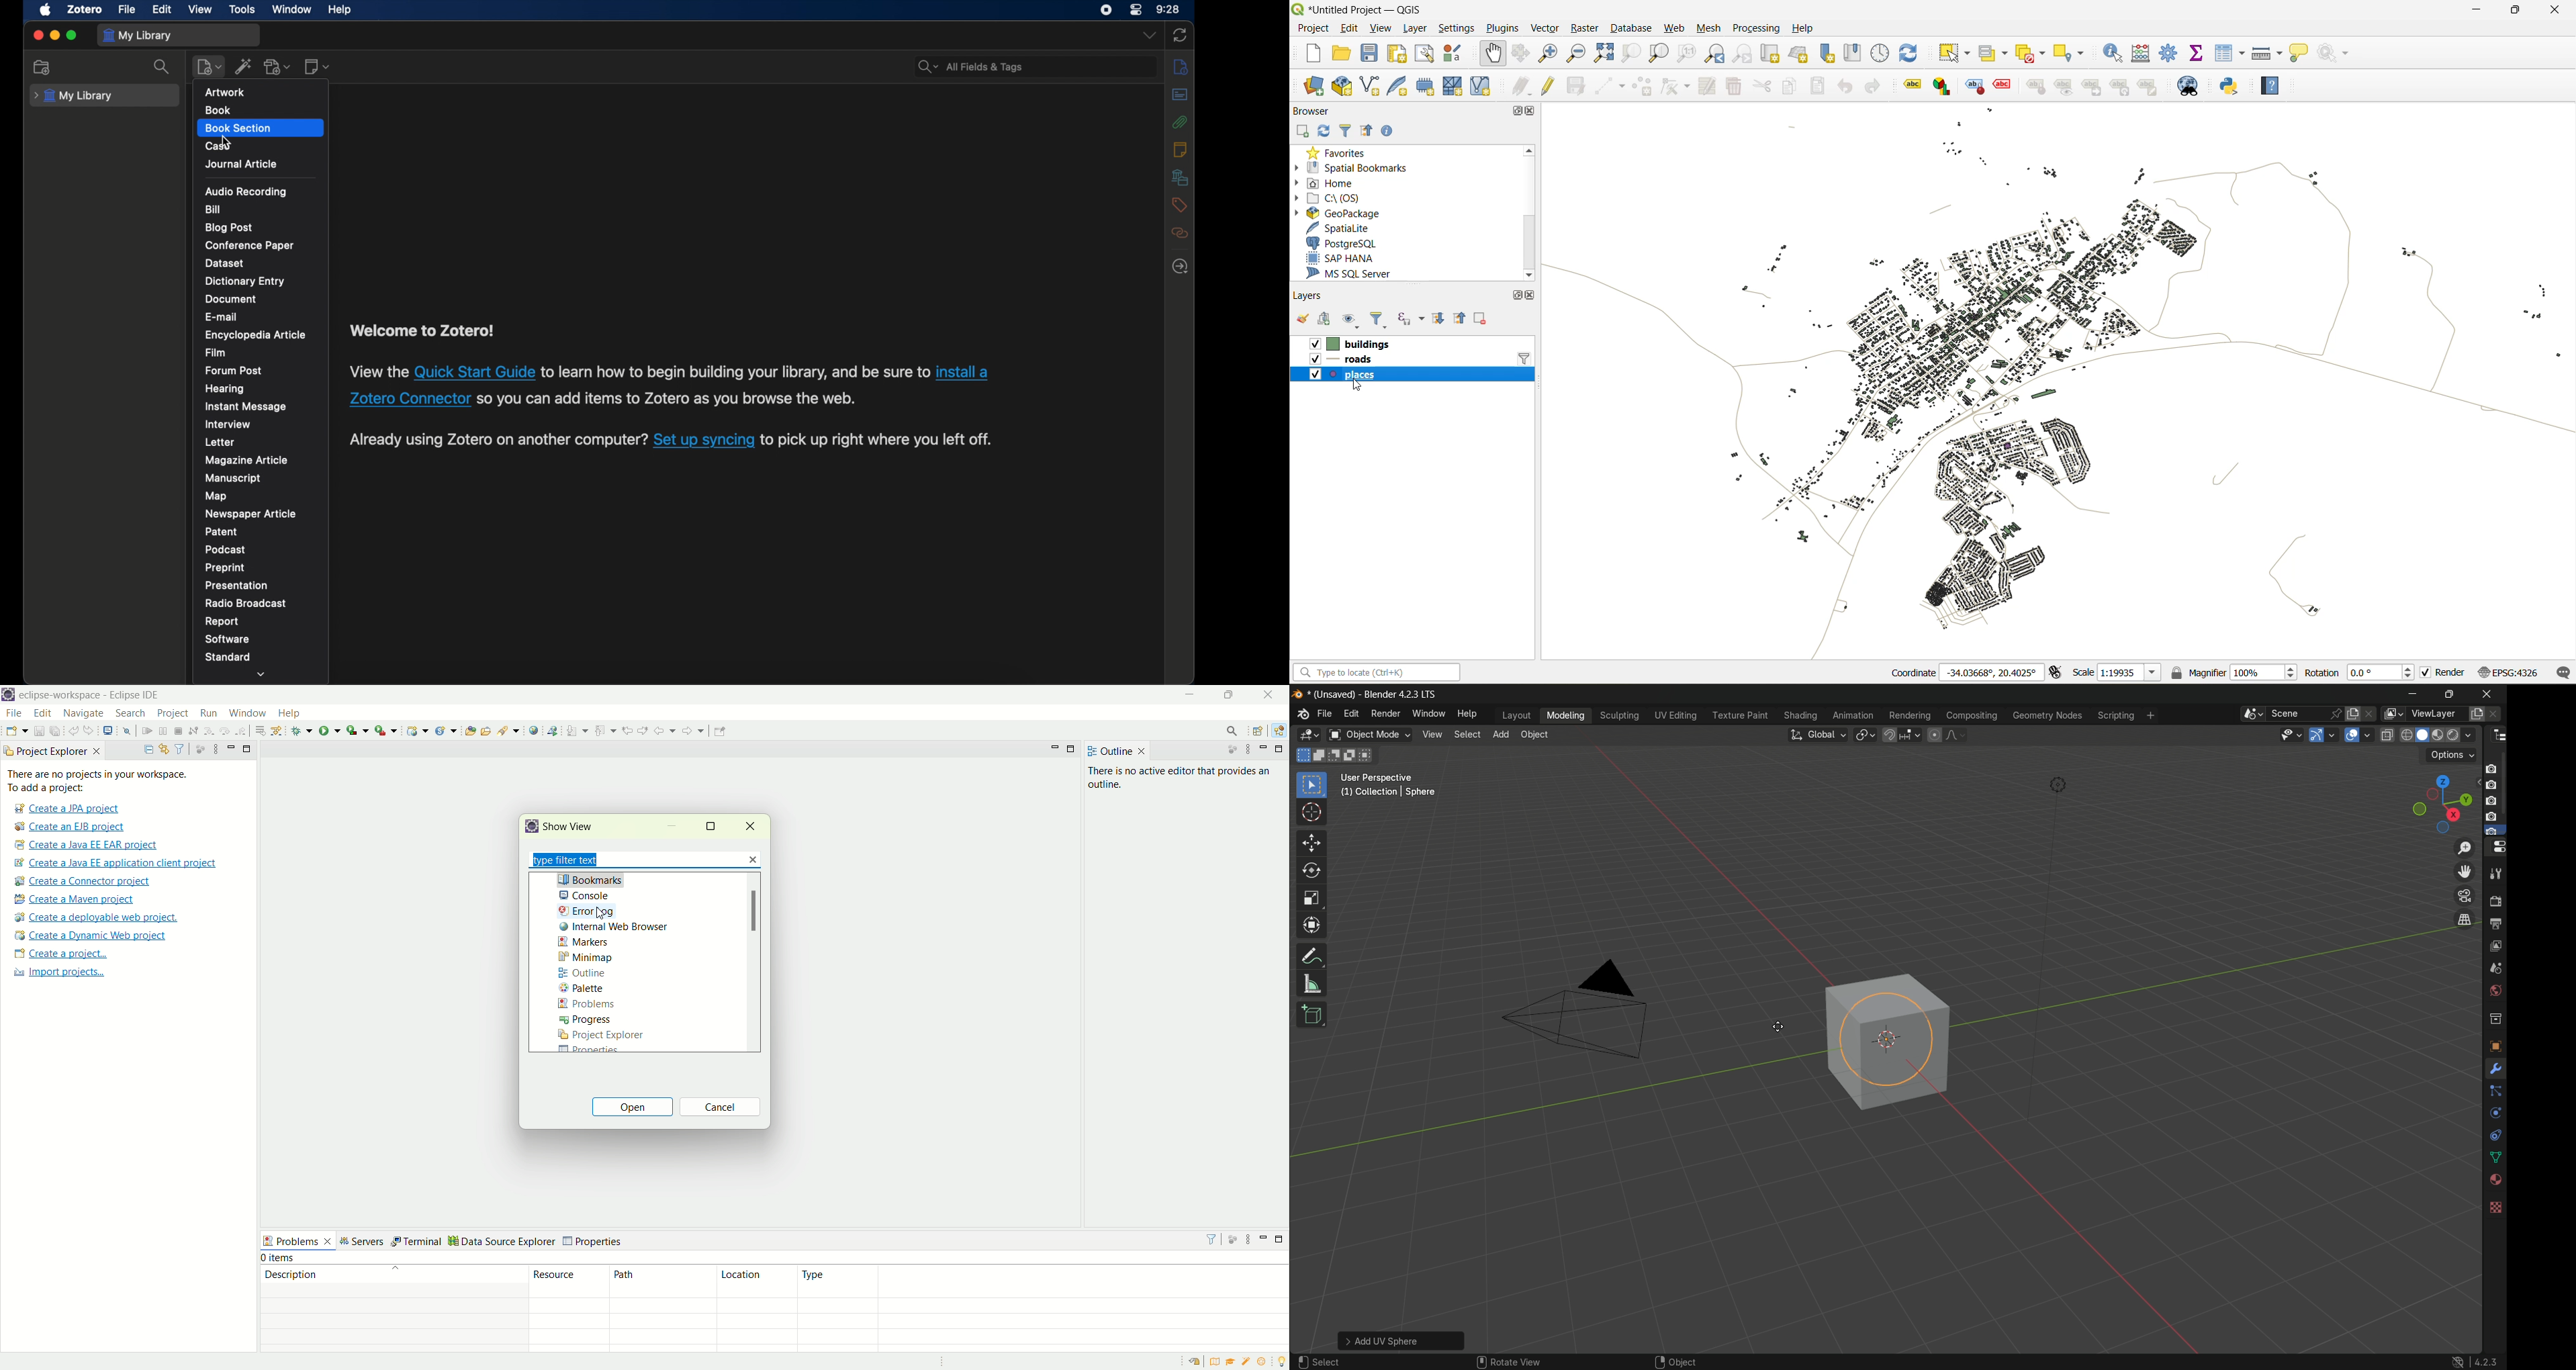 This screenshot has width=2576, height=1372. What do you see at coordinates (257, 731) in the screenshot?
I see `drop to frame` at bounding box center [257, 731].